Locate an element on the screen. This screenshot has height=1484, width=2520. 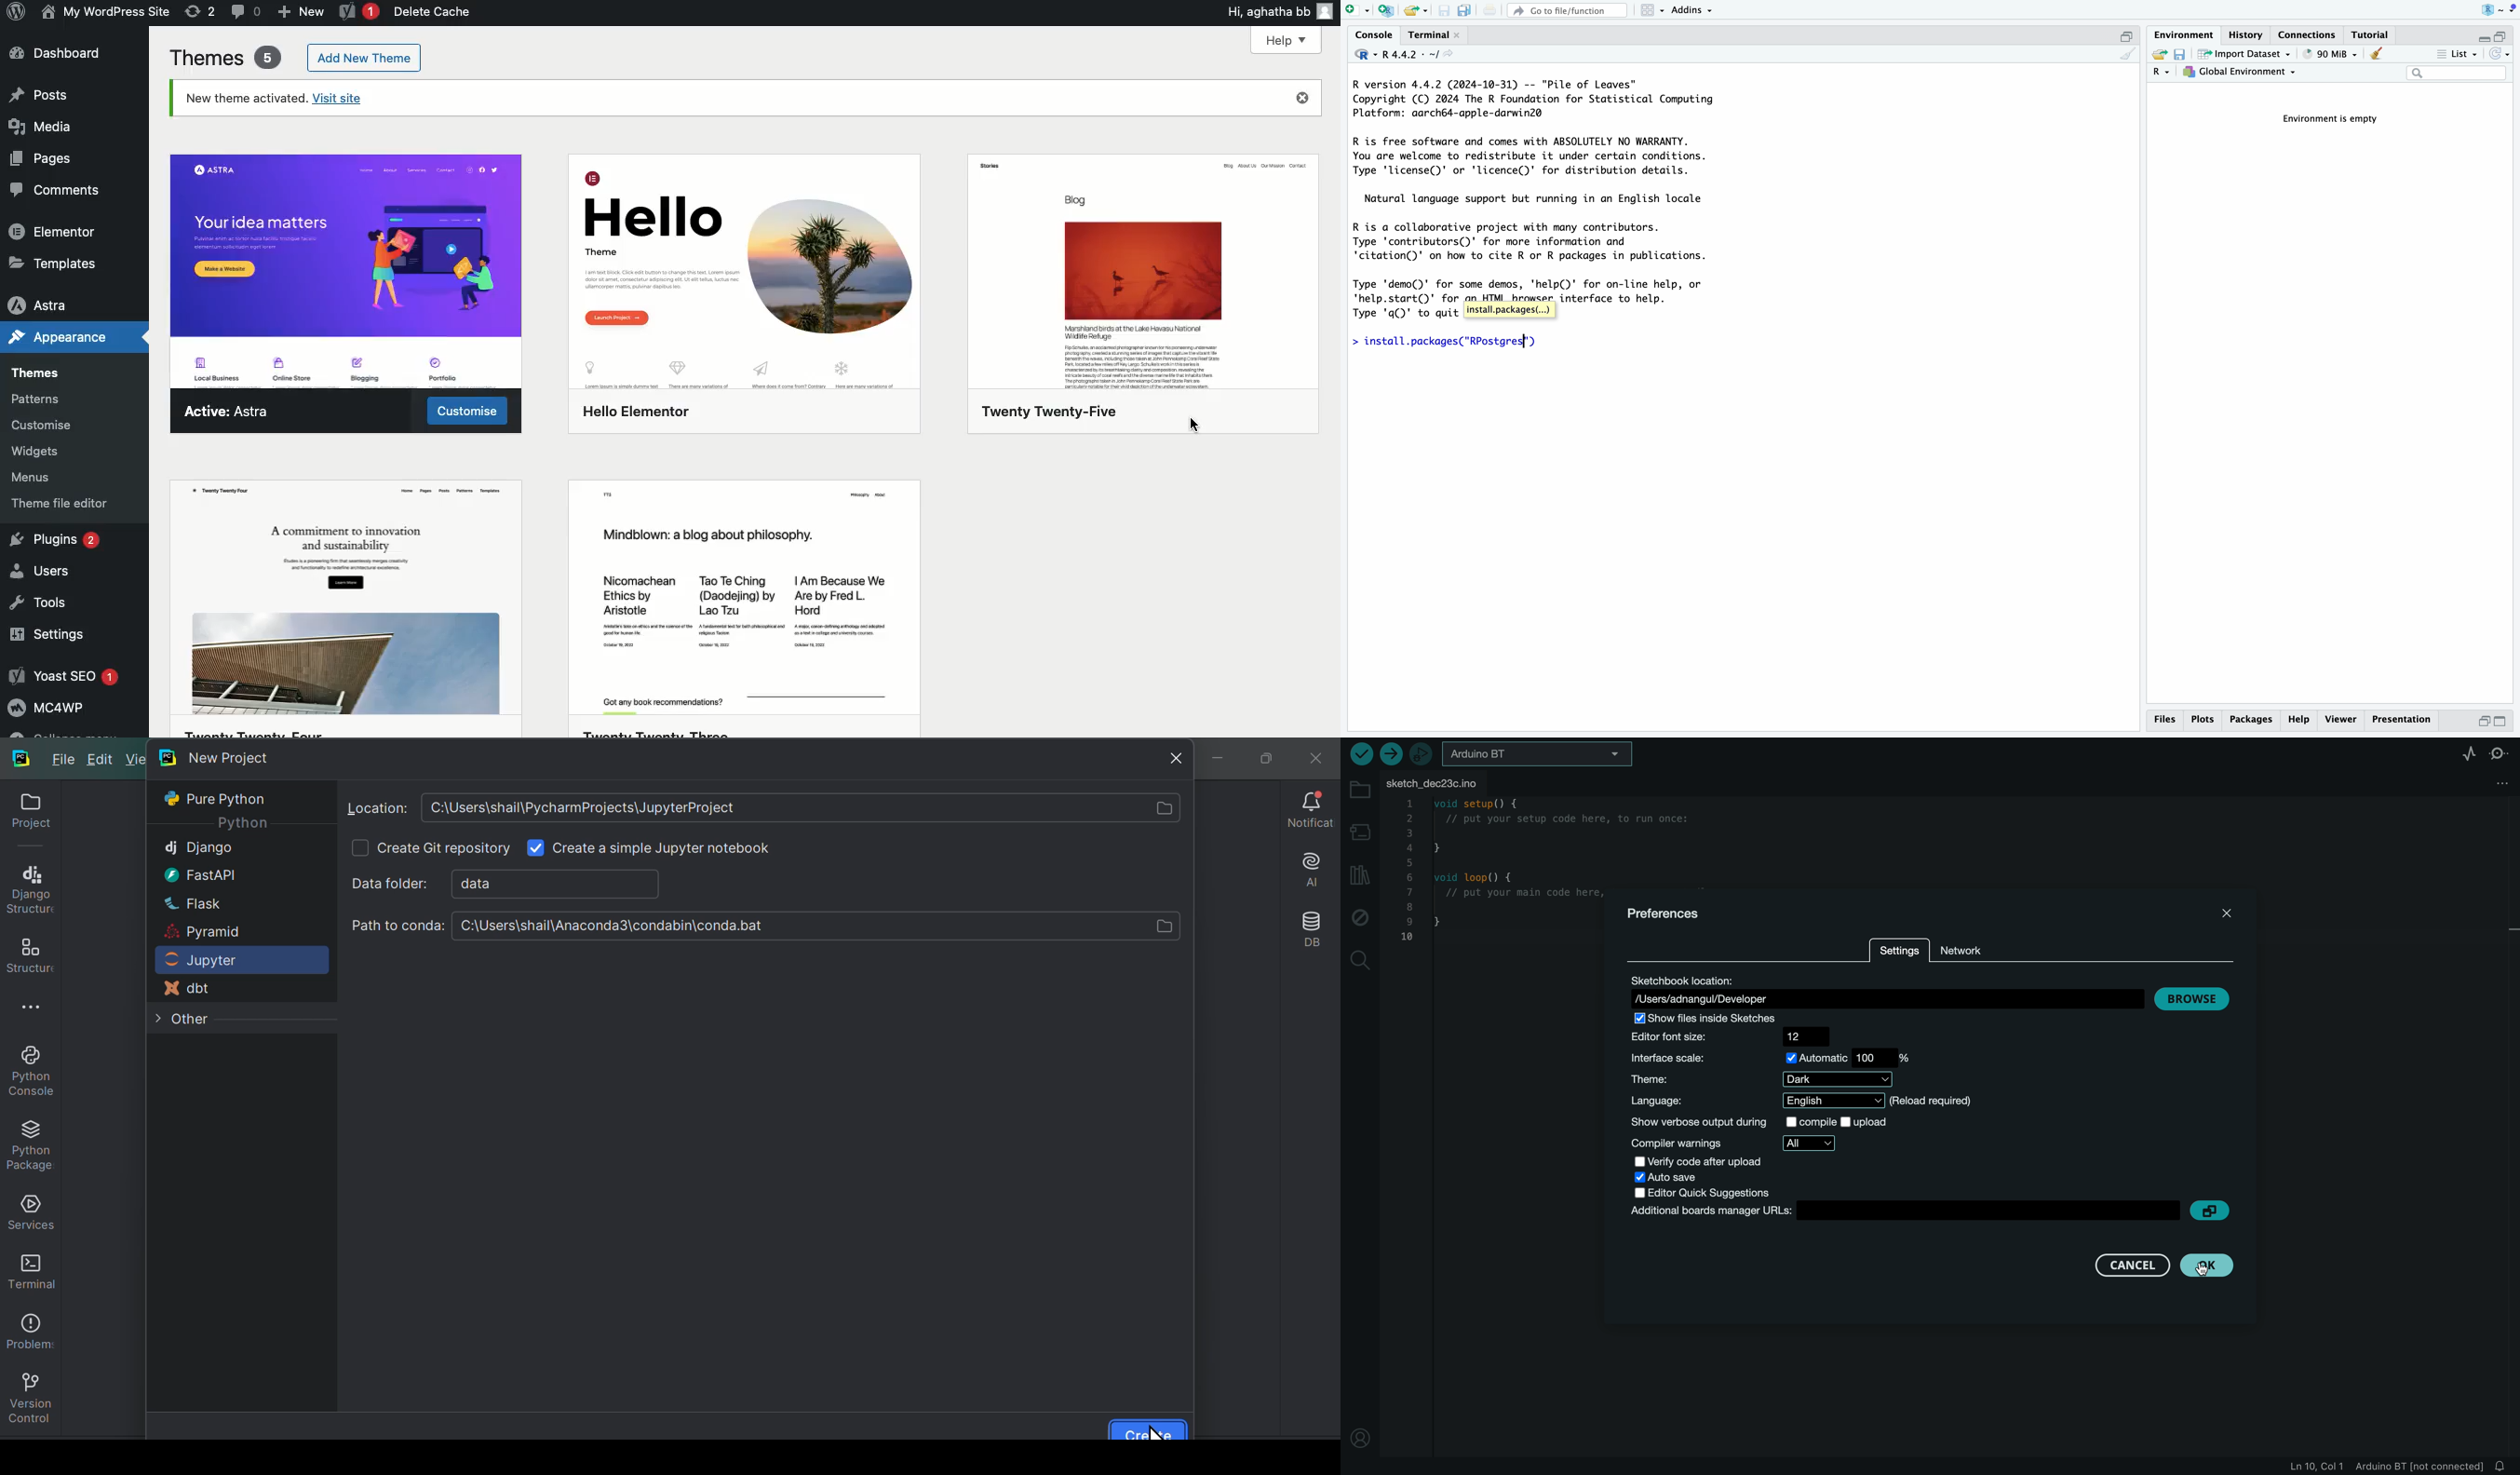
prompt cursor is located at coordinates (1350, 343).